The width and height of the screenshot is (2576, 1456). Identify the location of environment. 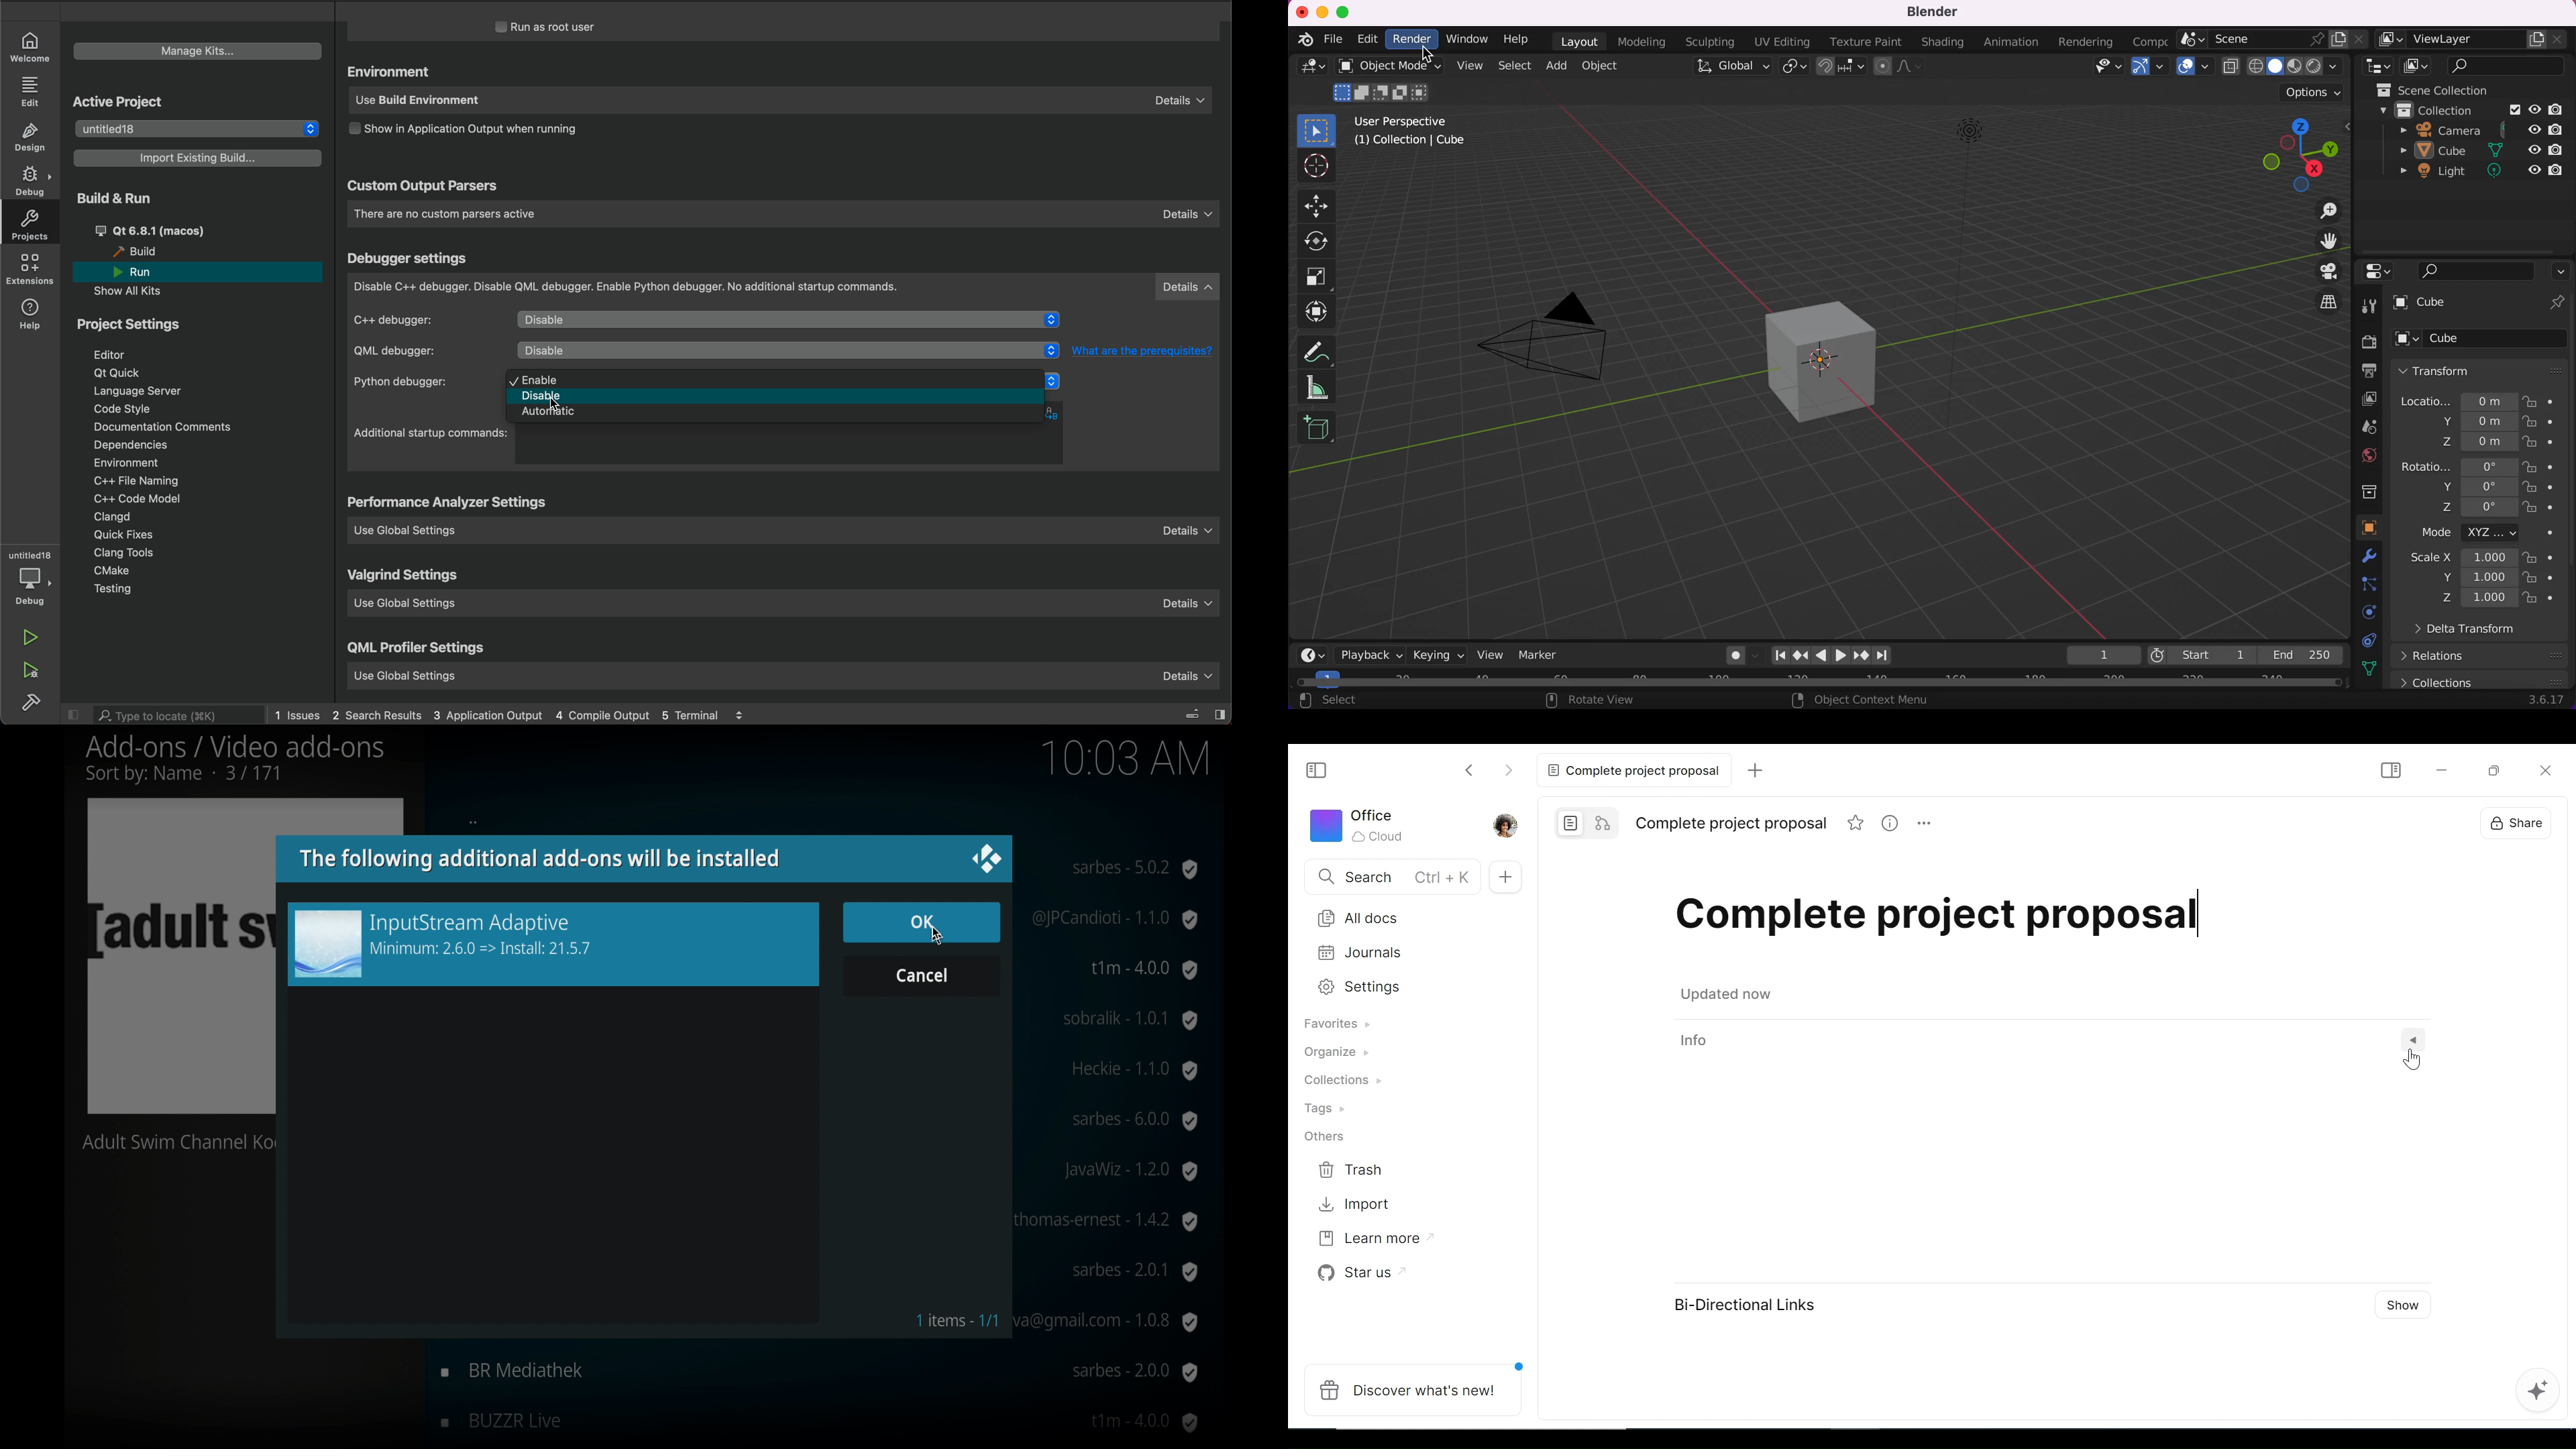
(392, 72).